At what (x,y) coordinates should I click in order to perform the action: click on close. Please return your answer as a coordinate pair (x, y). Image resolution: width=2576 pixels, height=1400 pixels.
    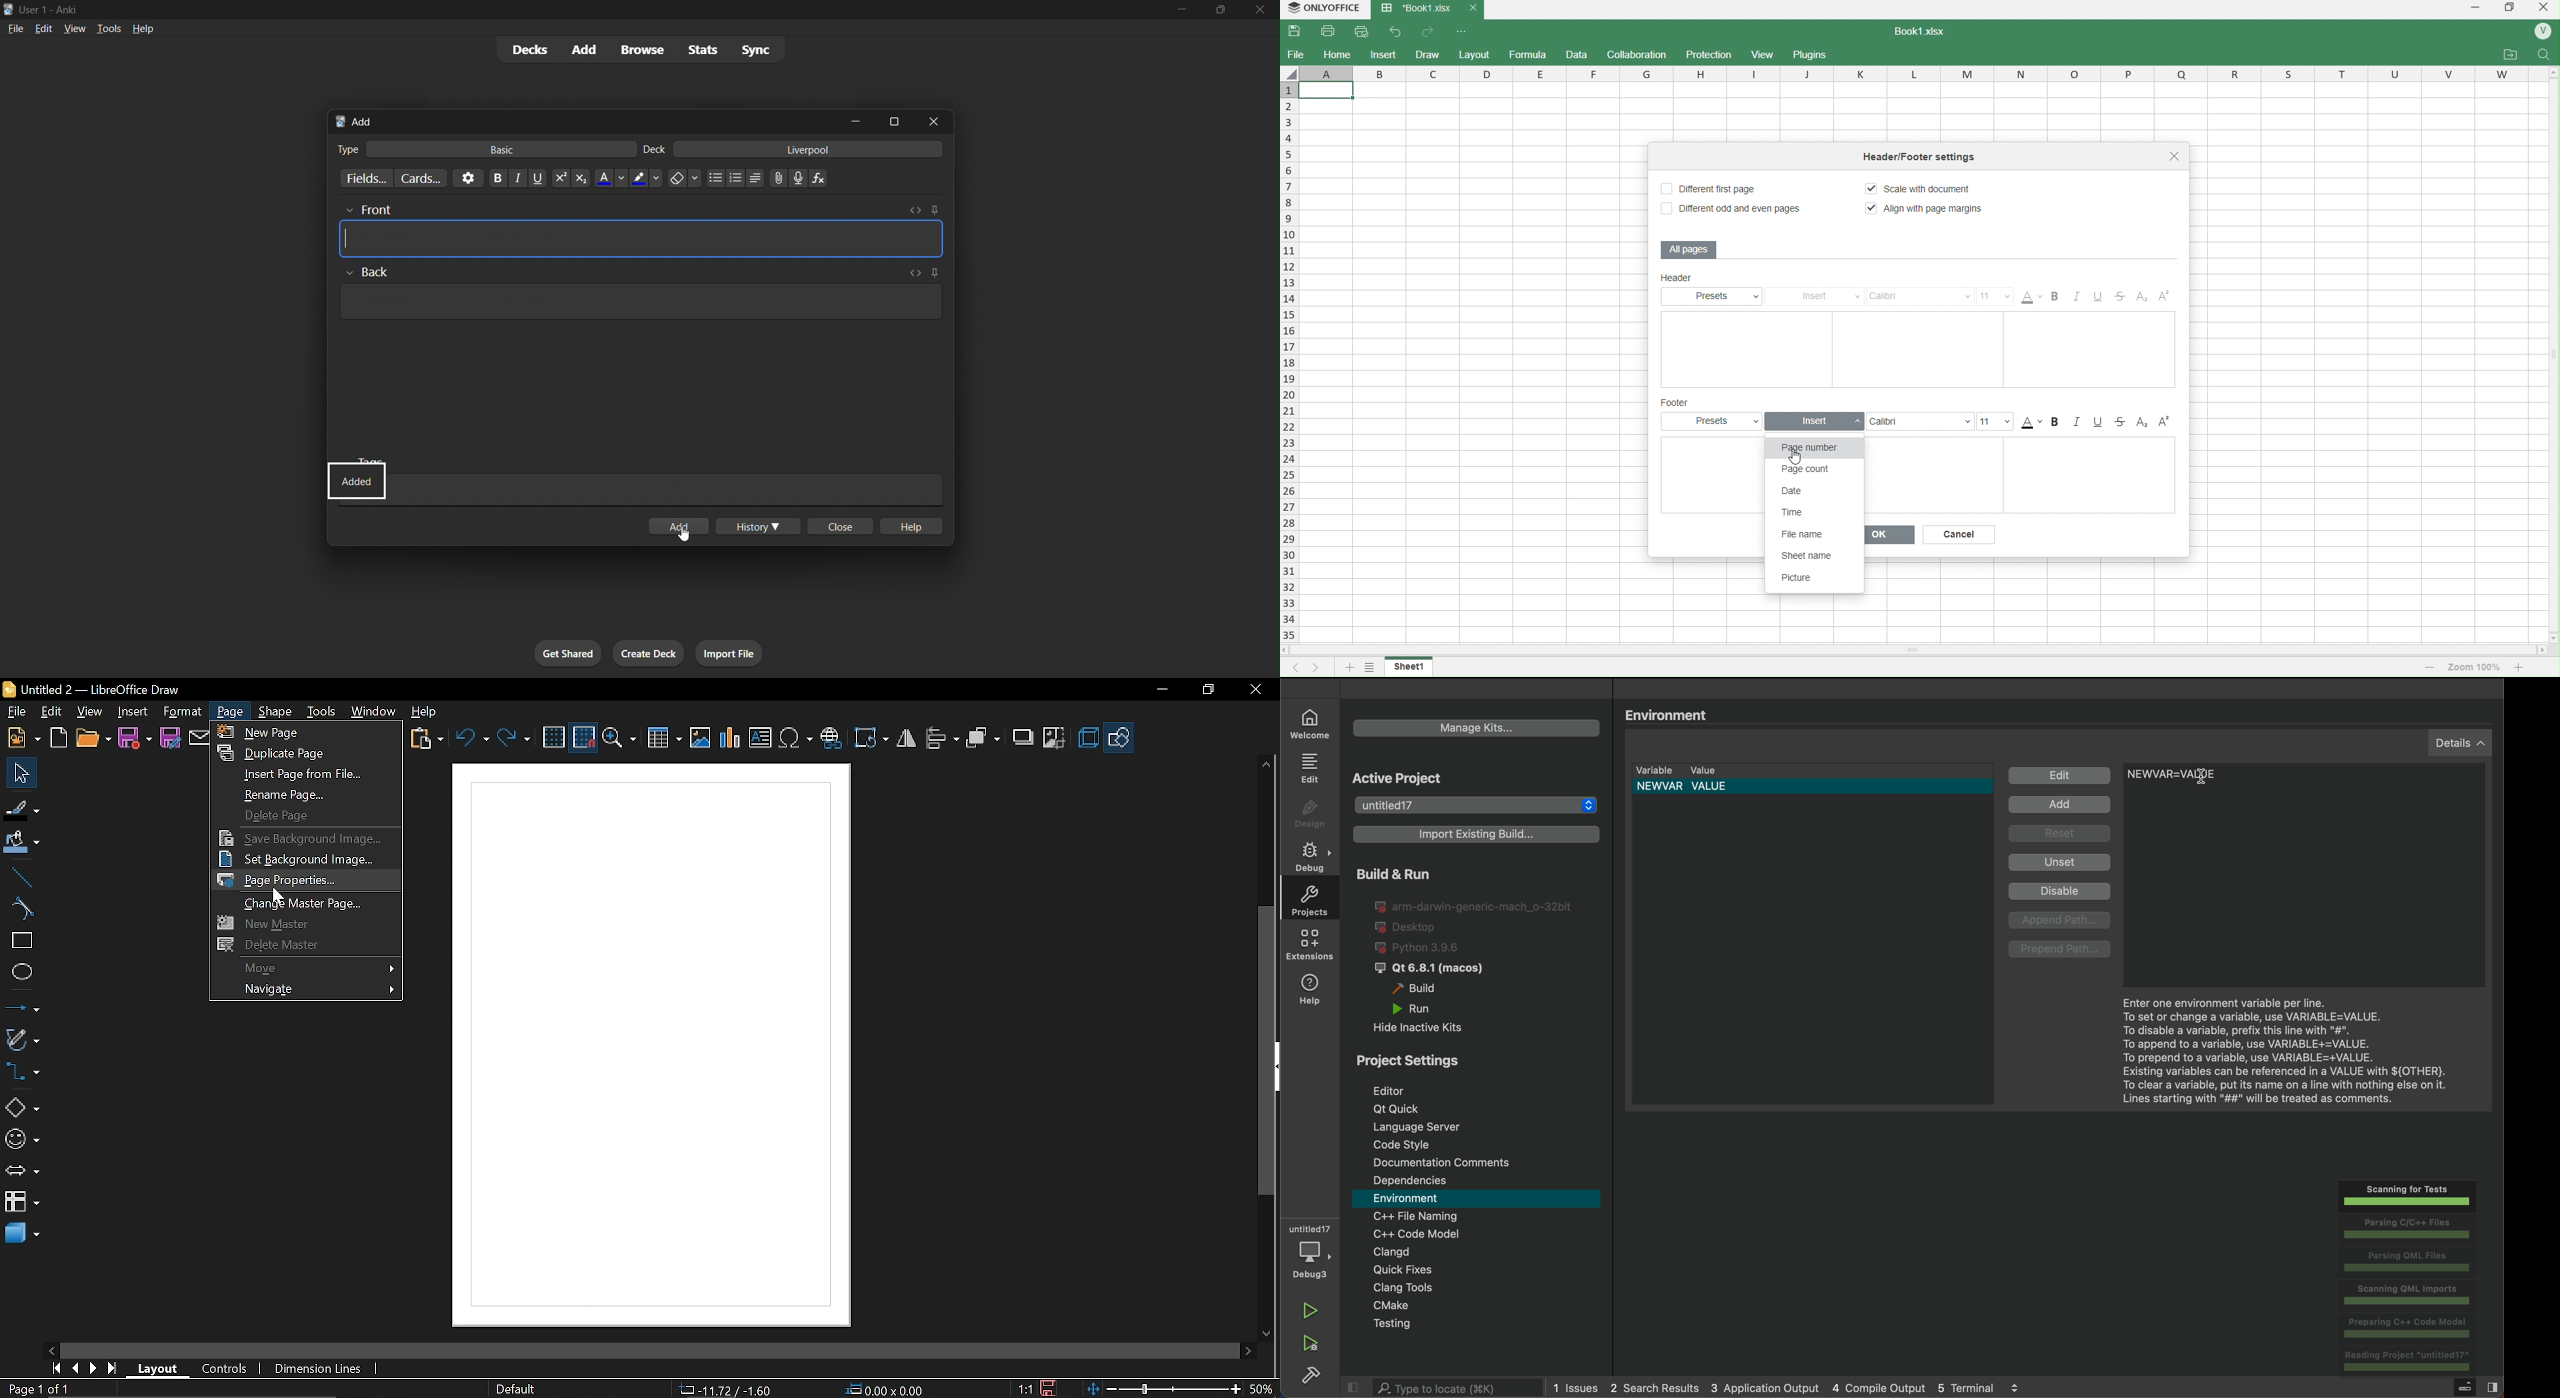
    Looking at the image, I should click on (840, 525).